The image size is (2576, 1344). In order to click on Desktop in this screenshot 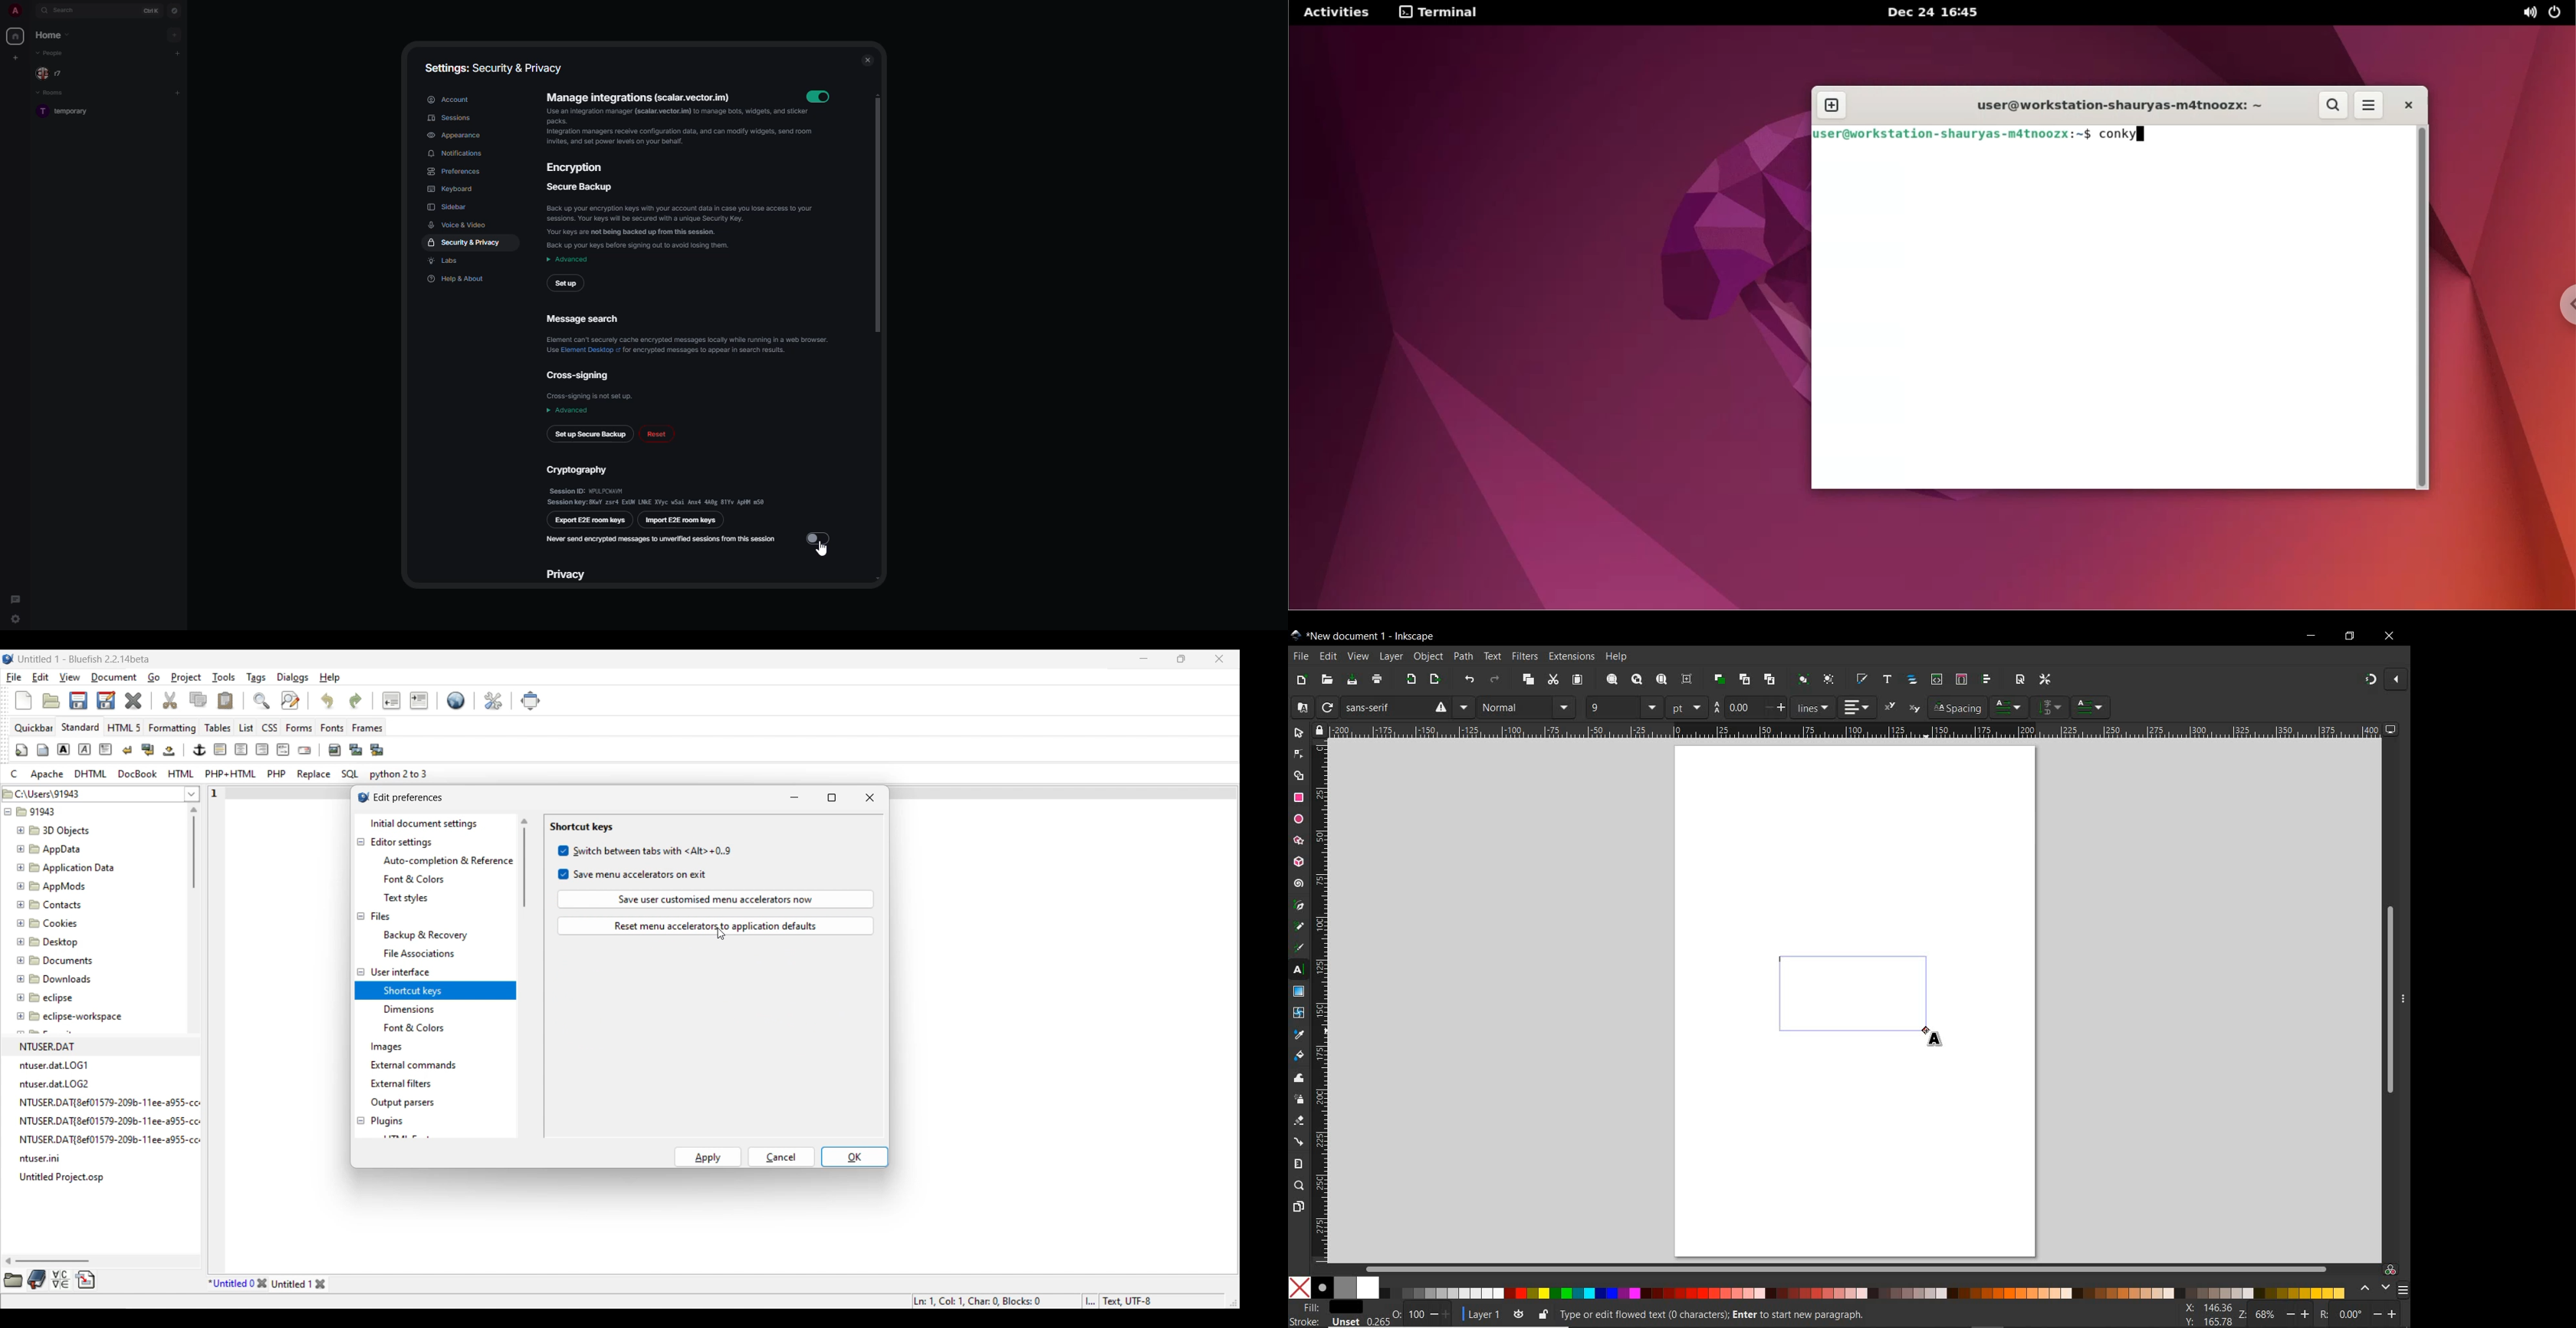, I will do `click(55, 940)`.